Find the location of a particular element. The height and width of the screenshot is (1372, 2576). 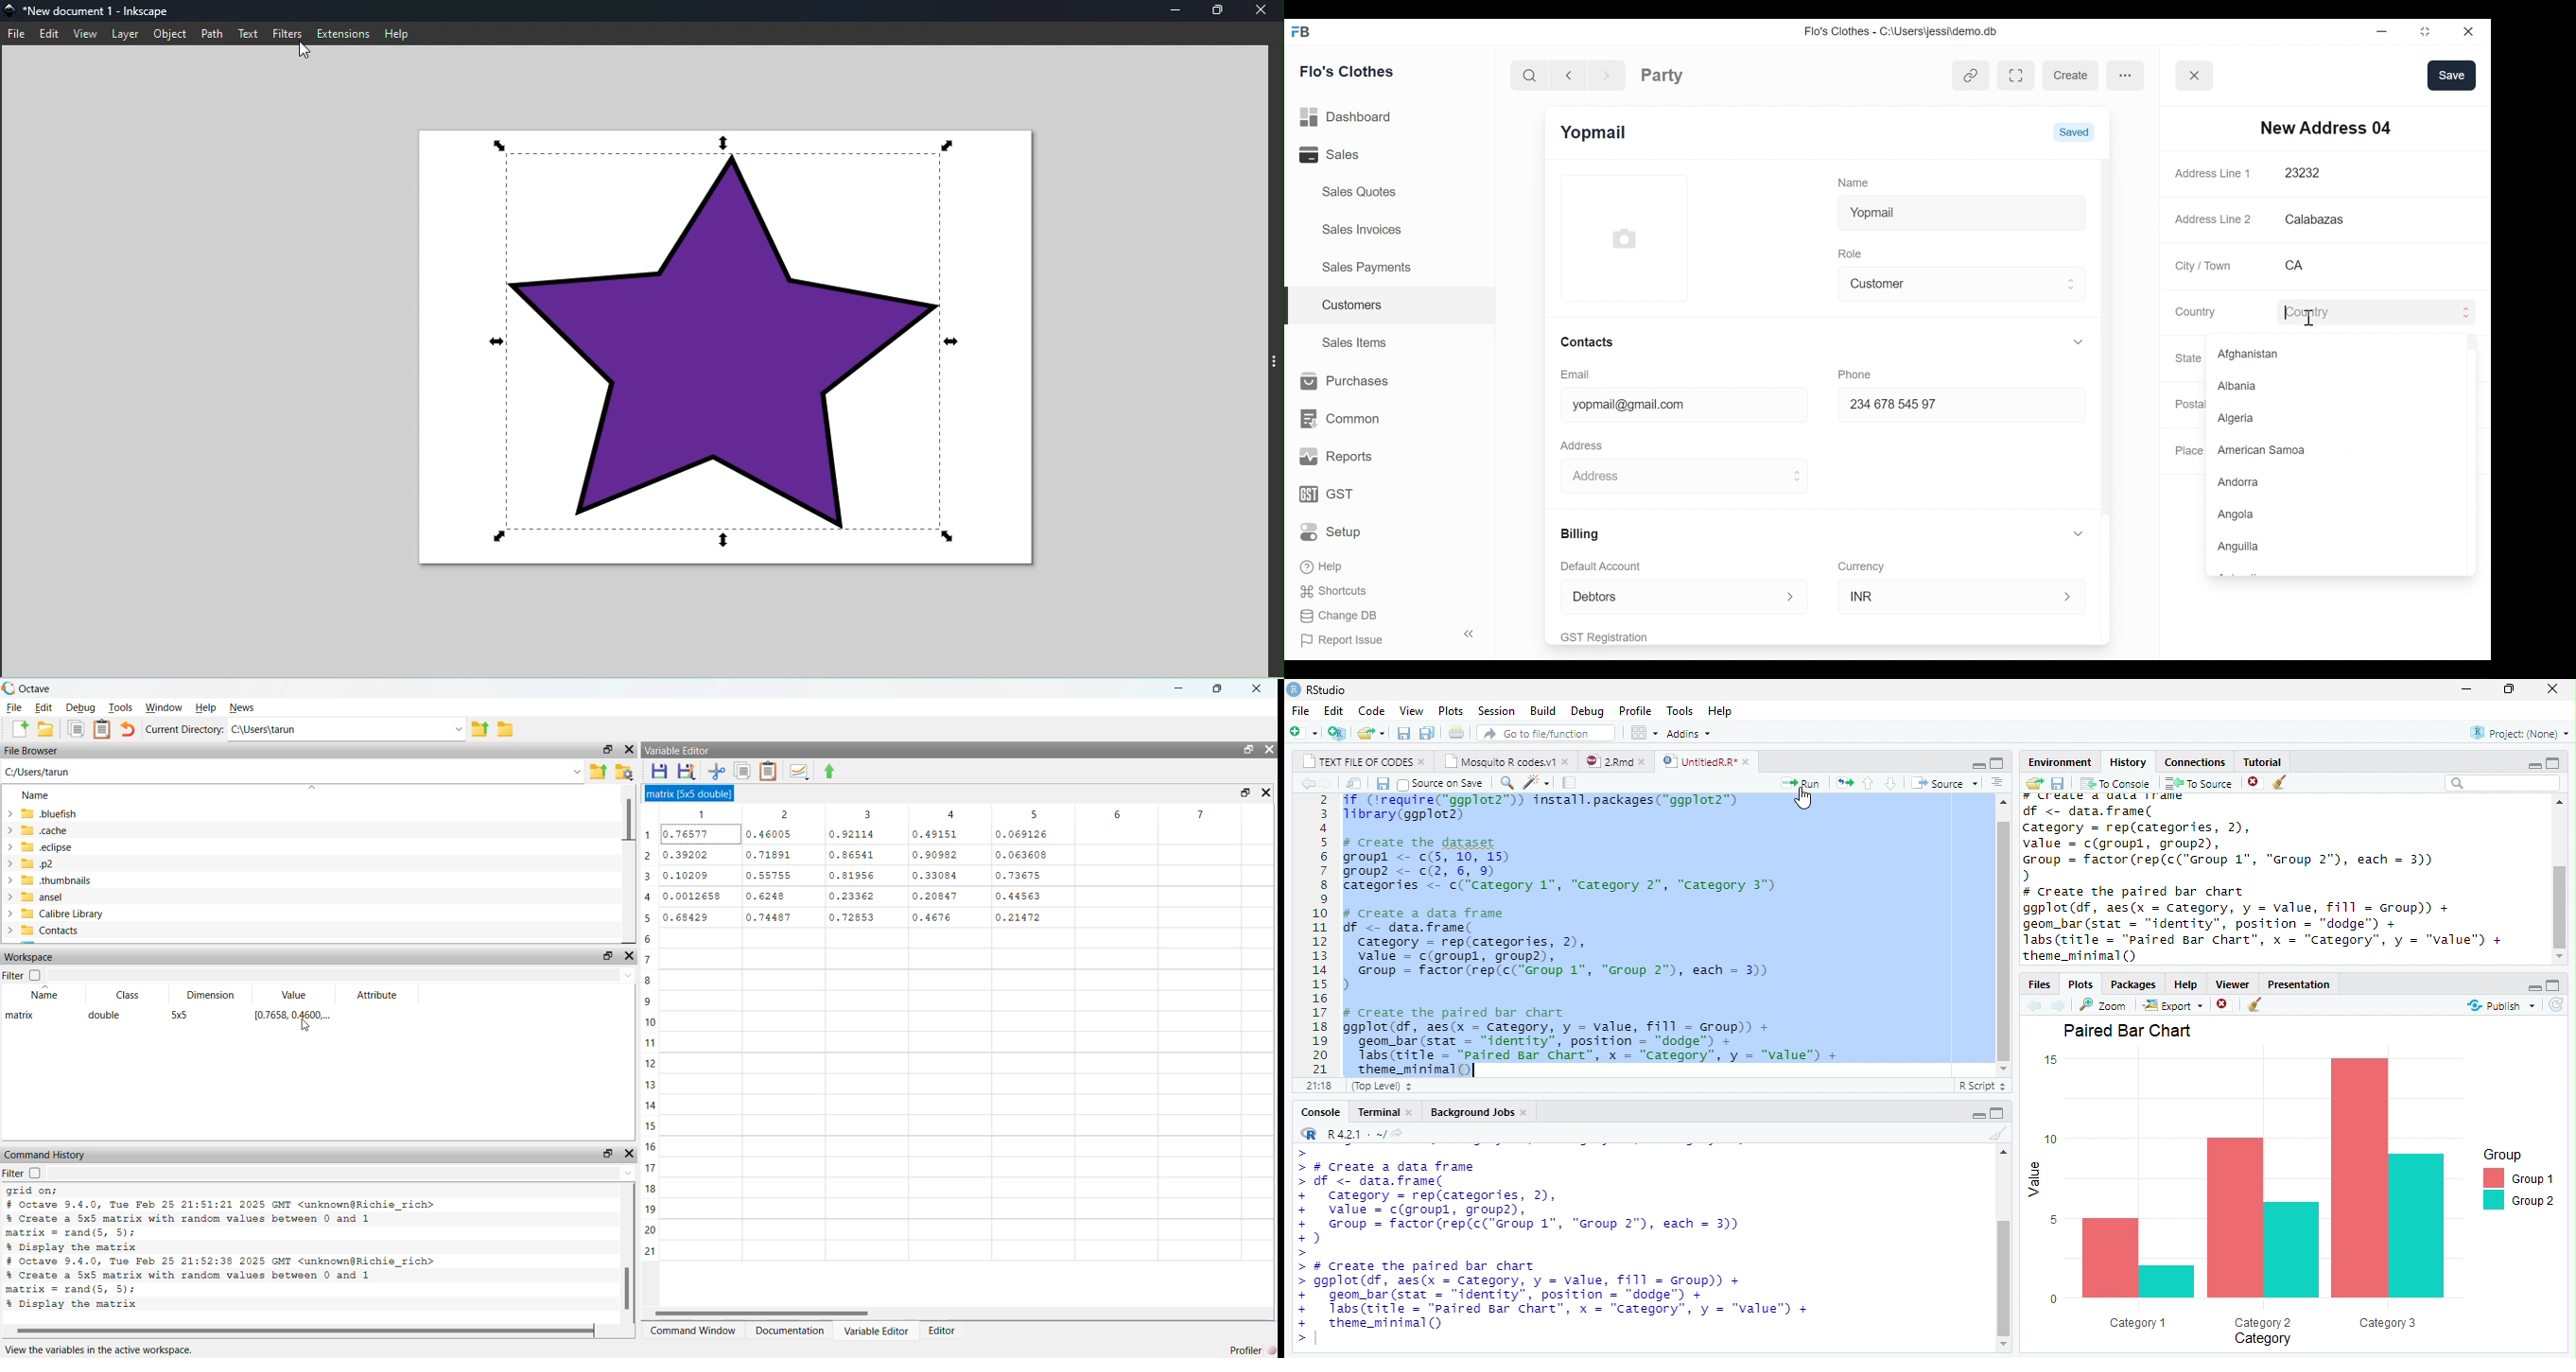

zoom is located at coordinates (2104, 1004).